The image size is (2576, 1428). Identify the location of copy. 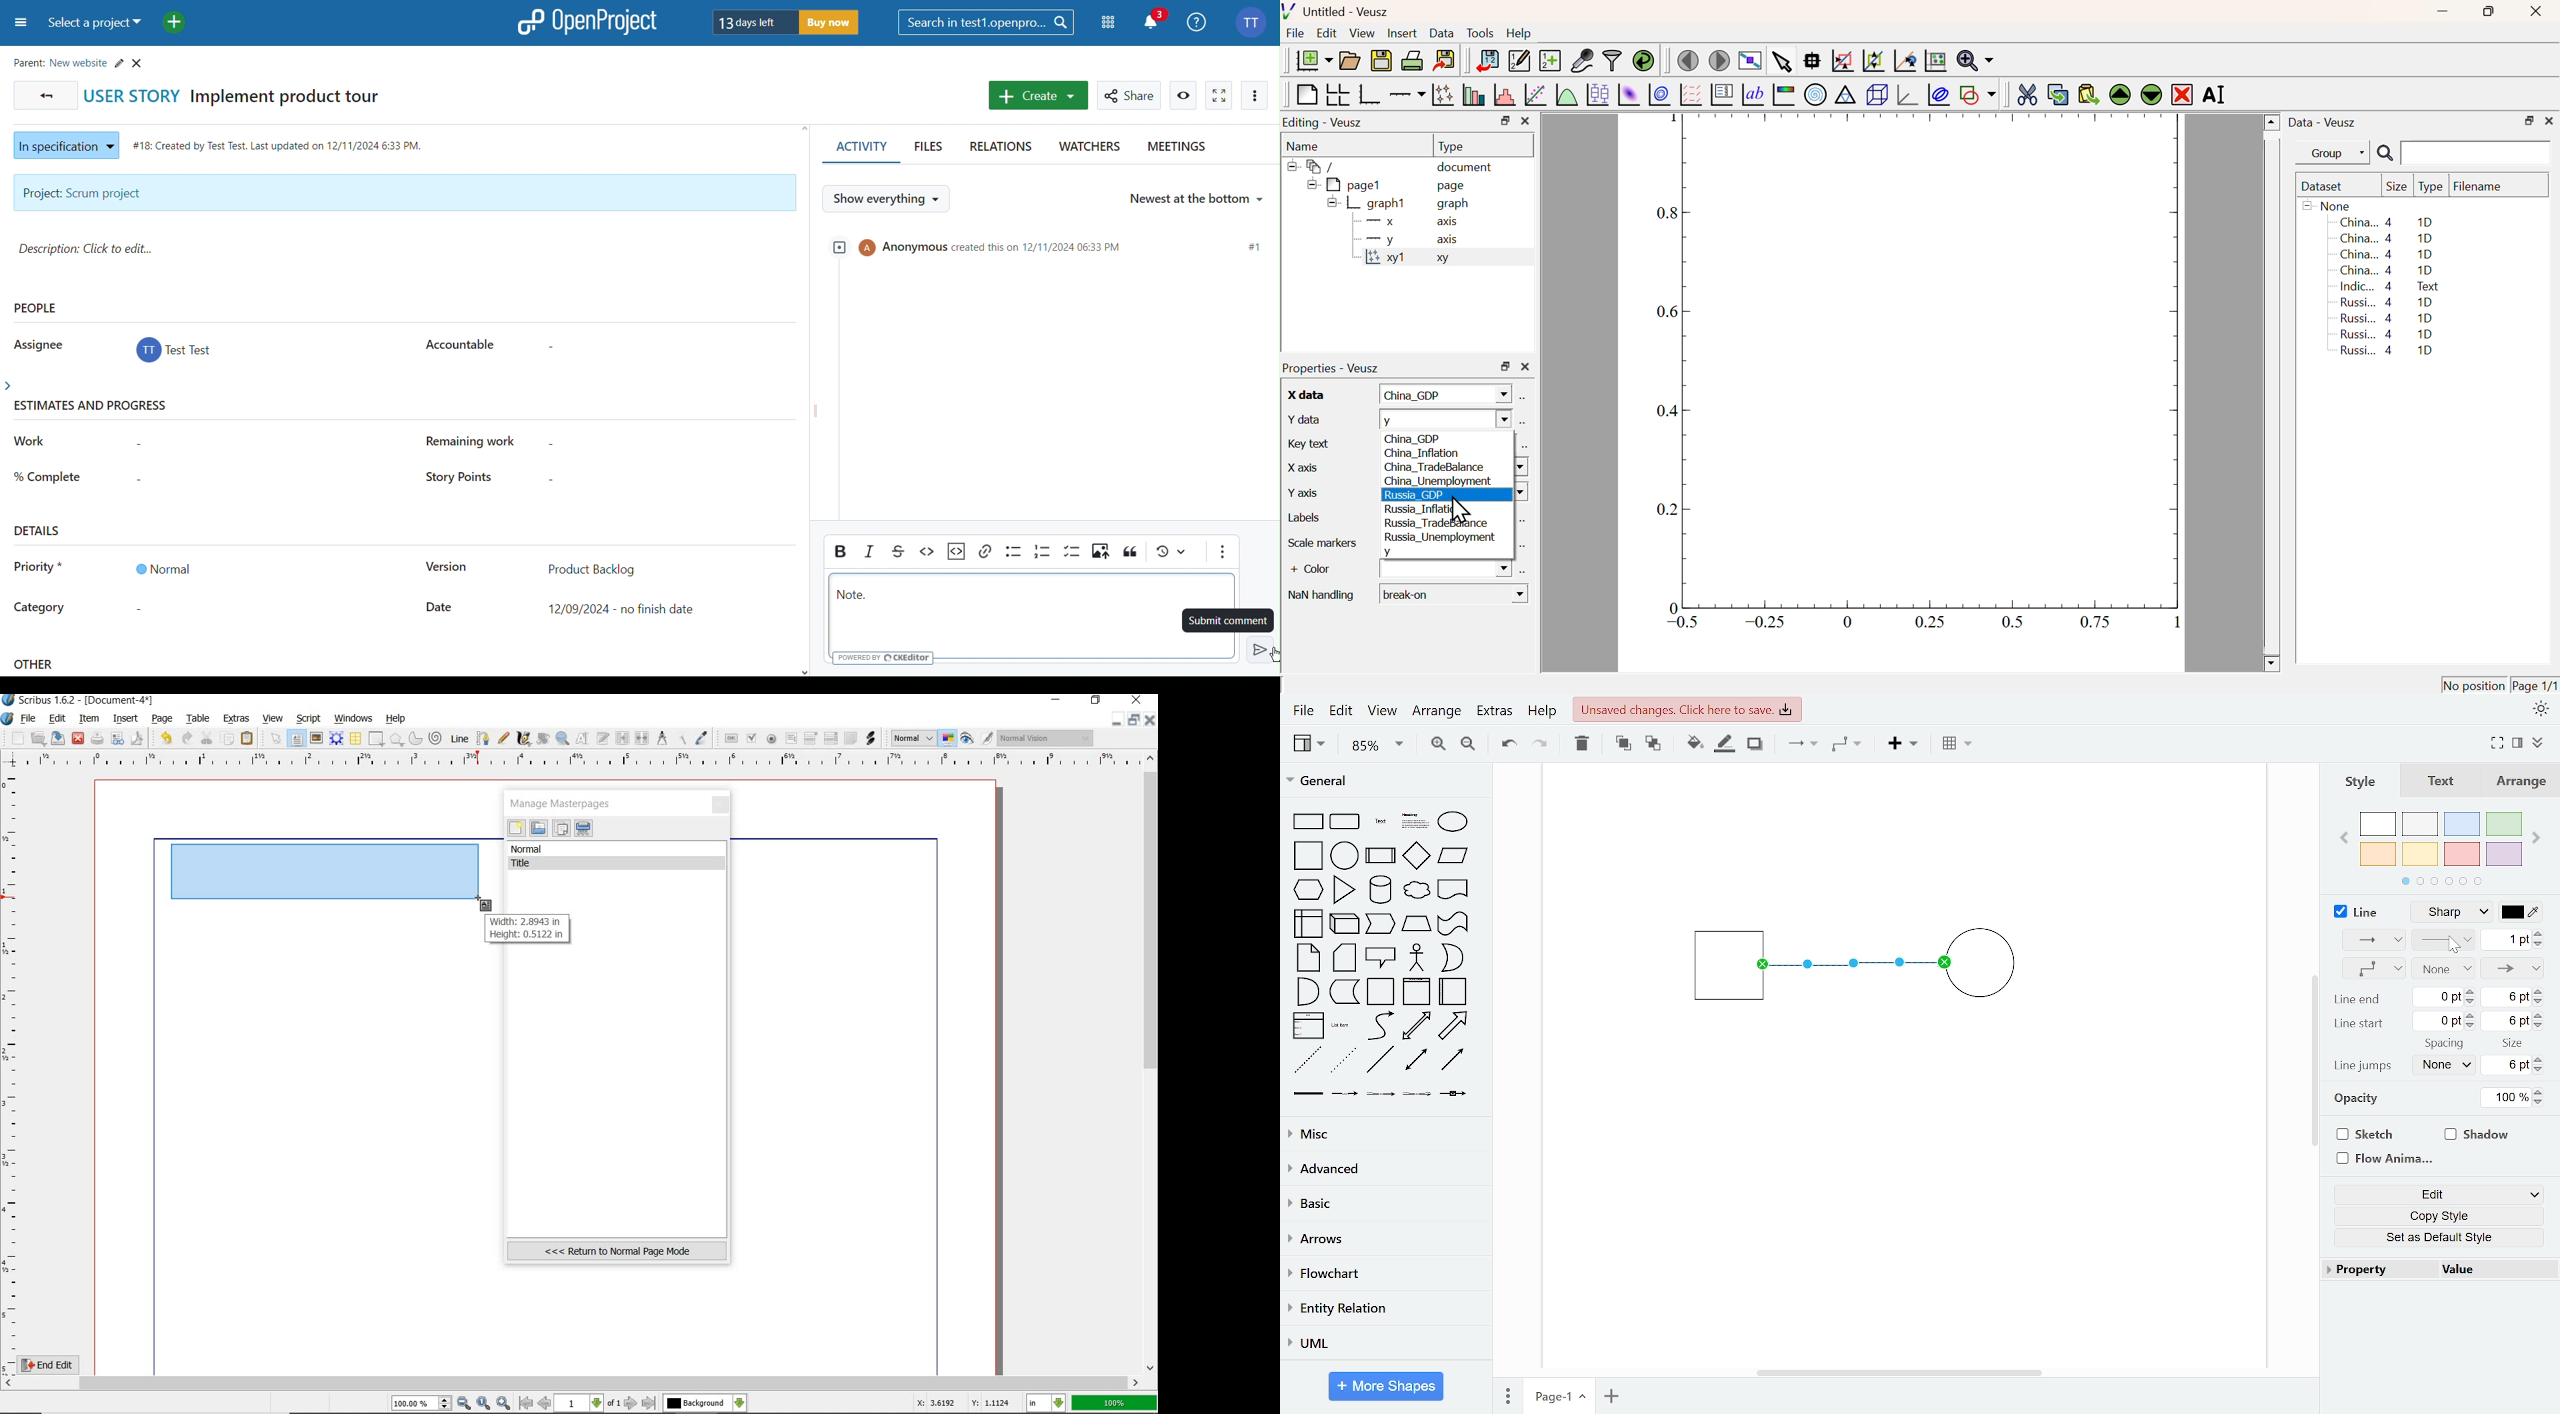
(228, 737).